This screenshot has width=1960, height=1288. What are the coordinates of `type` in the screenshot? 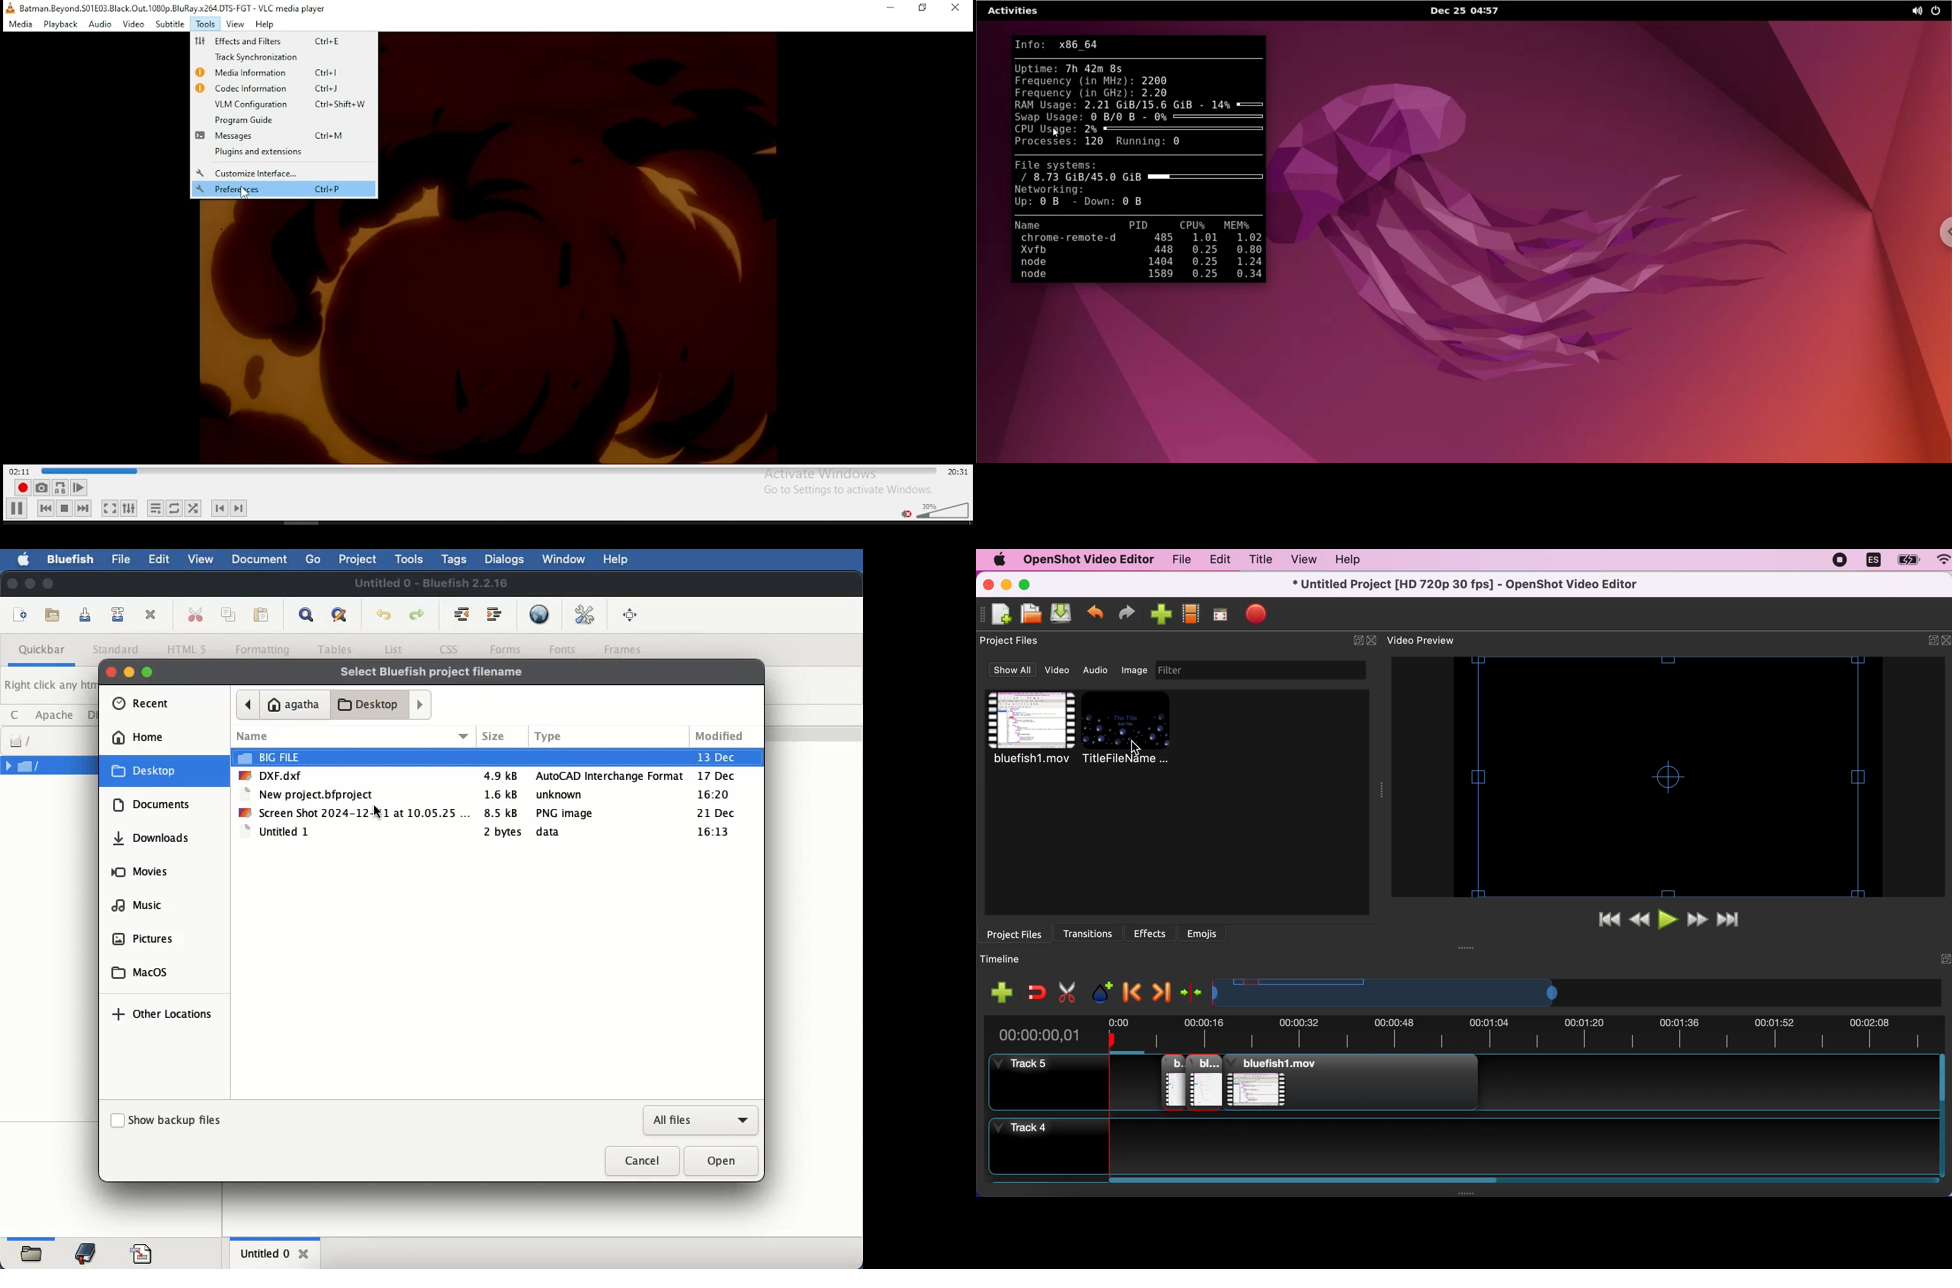 It's located at (604, 739).